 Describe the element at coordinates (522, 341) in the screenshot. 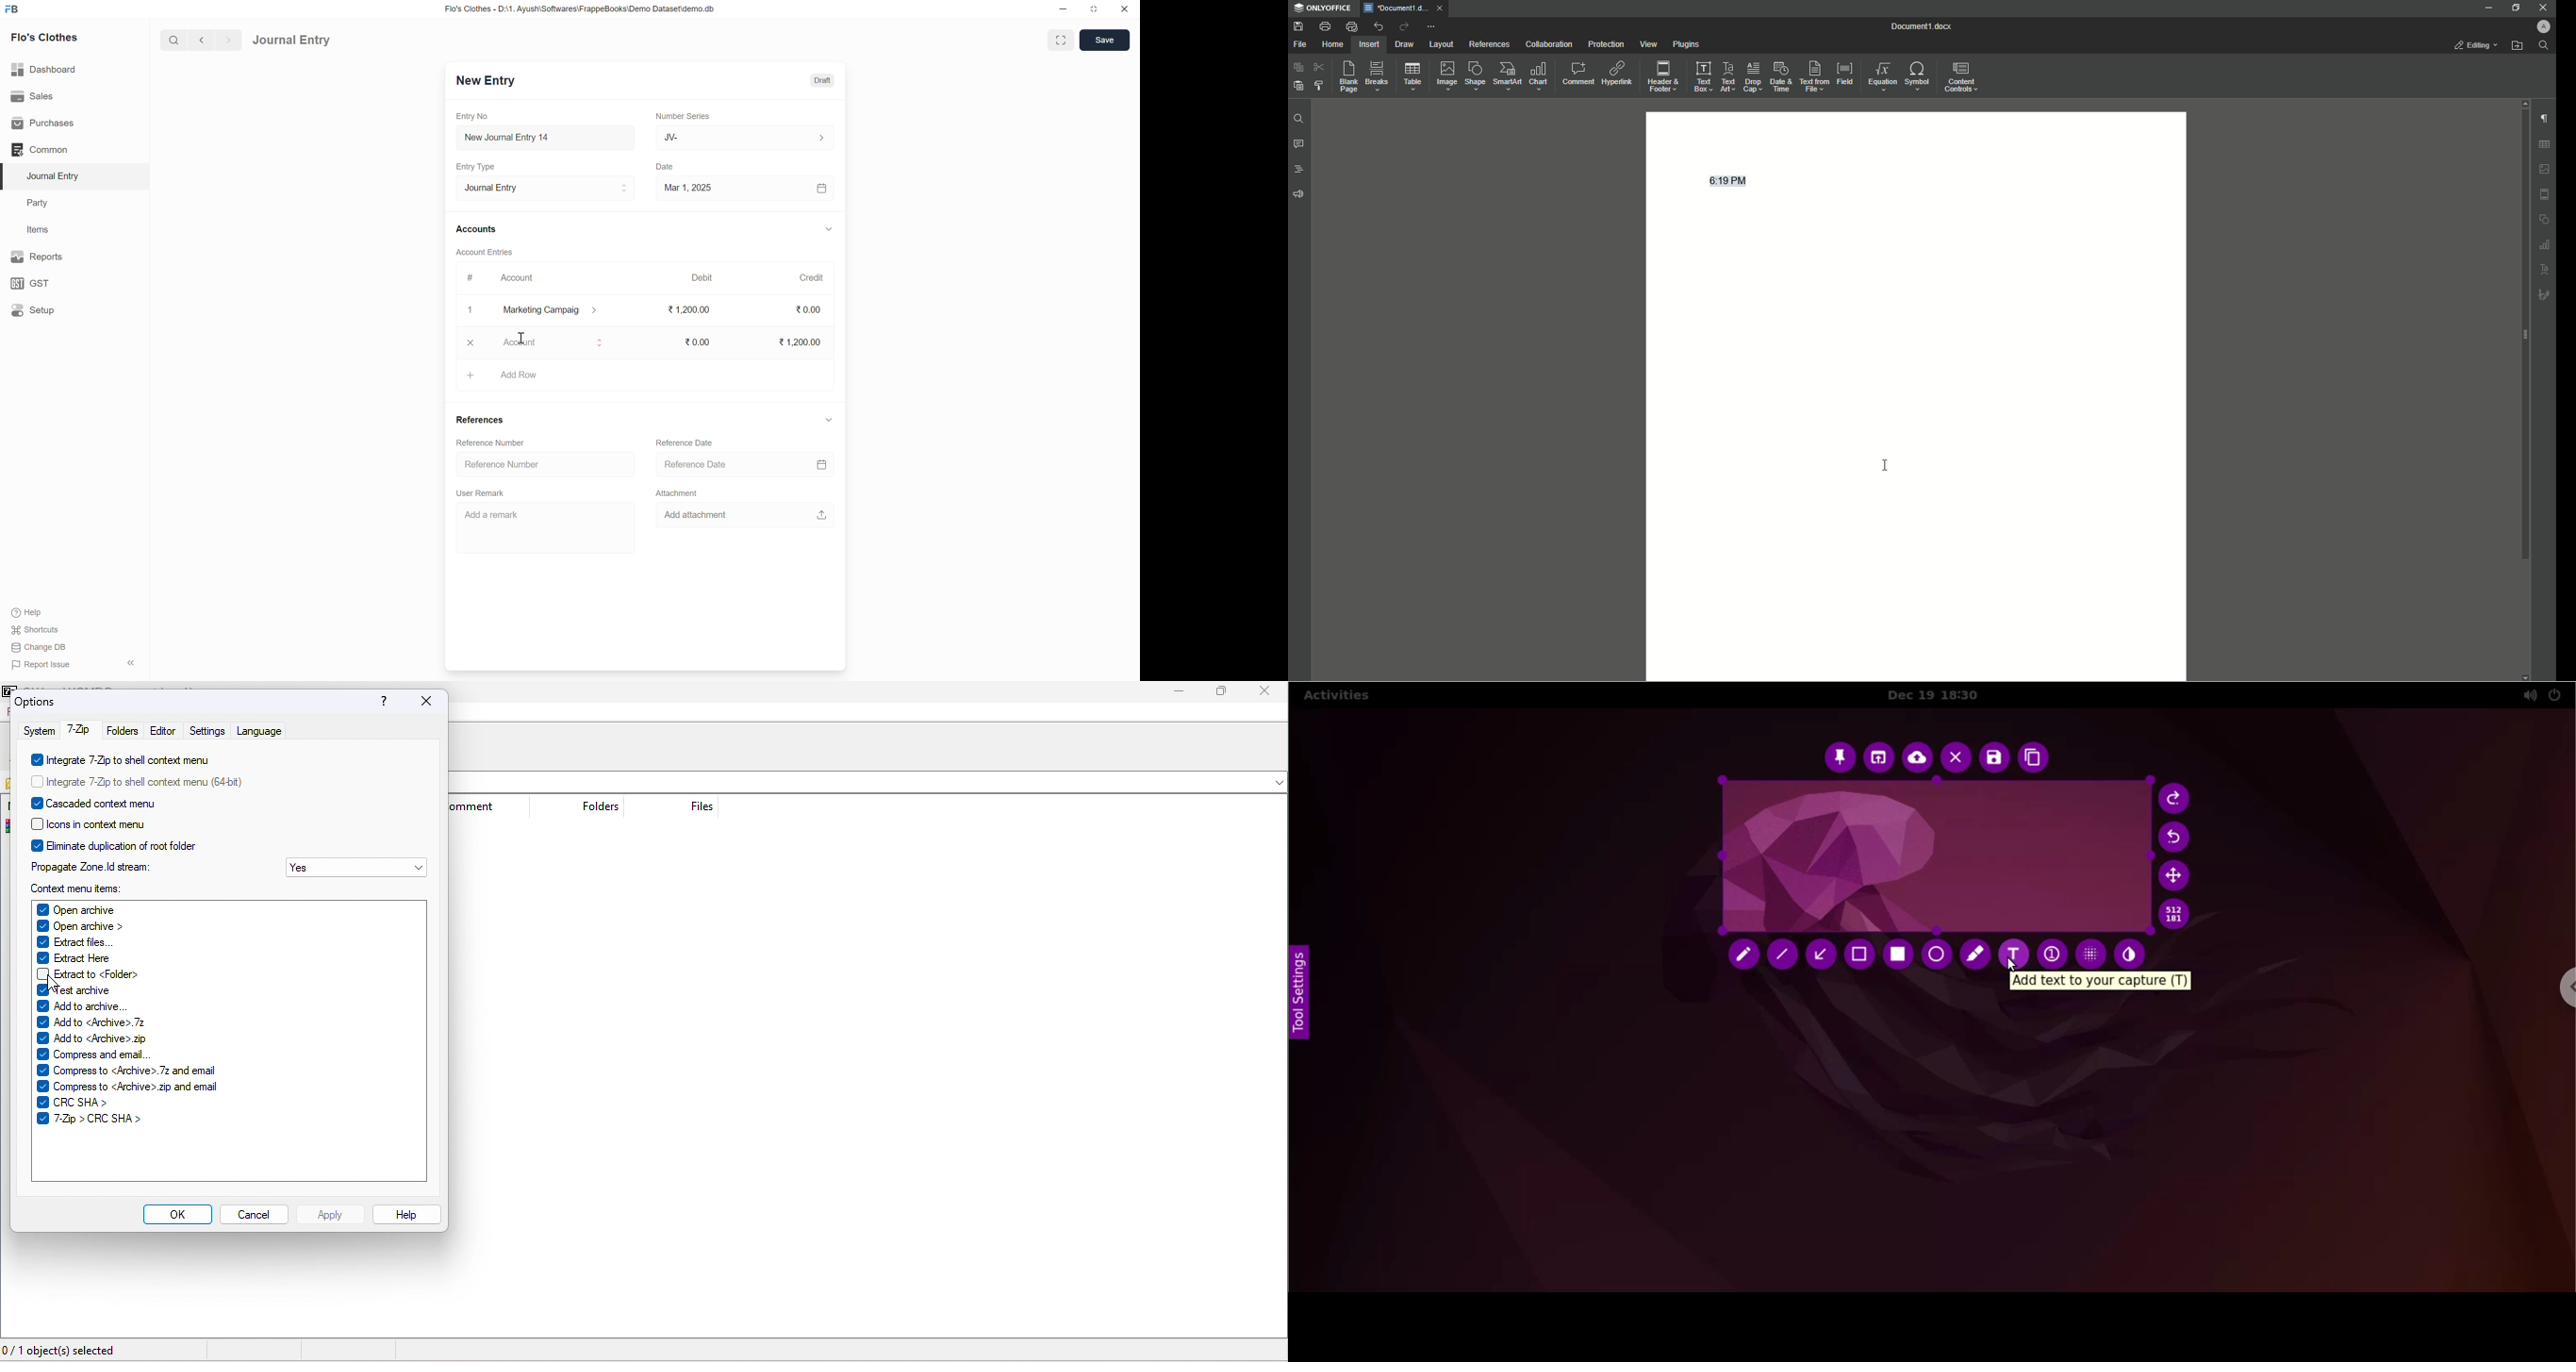

I see `cursor` at that location.